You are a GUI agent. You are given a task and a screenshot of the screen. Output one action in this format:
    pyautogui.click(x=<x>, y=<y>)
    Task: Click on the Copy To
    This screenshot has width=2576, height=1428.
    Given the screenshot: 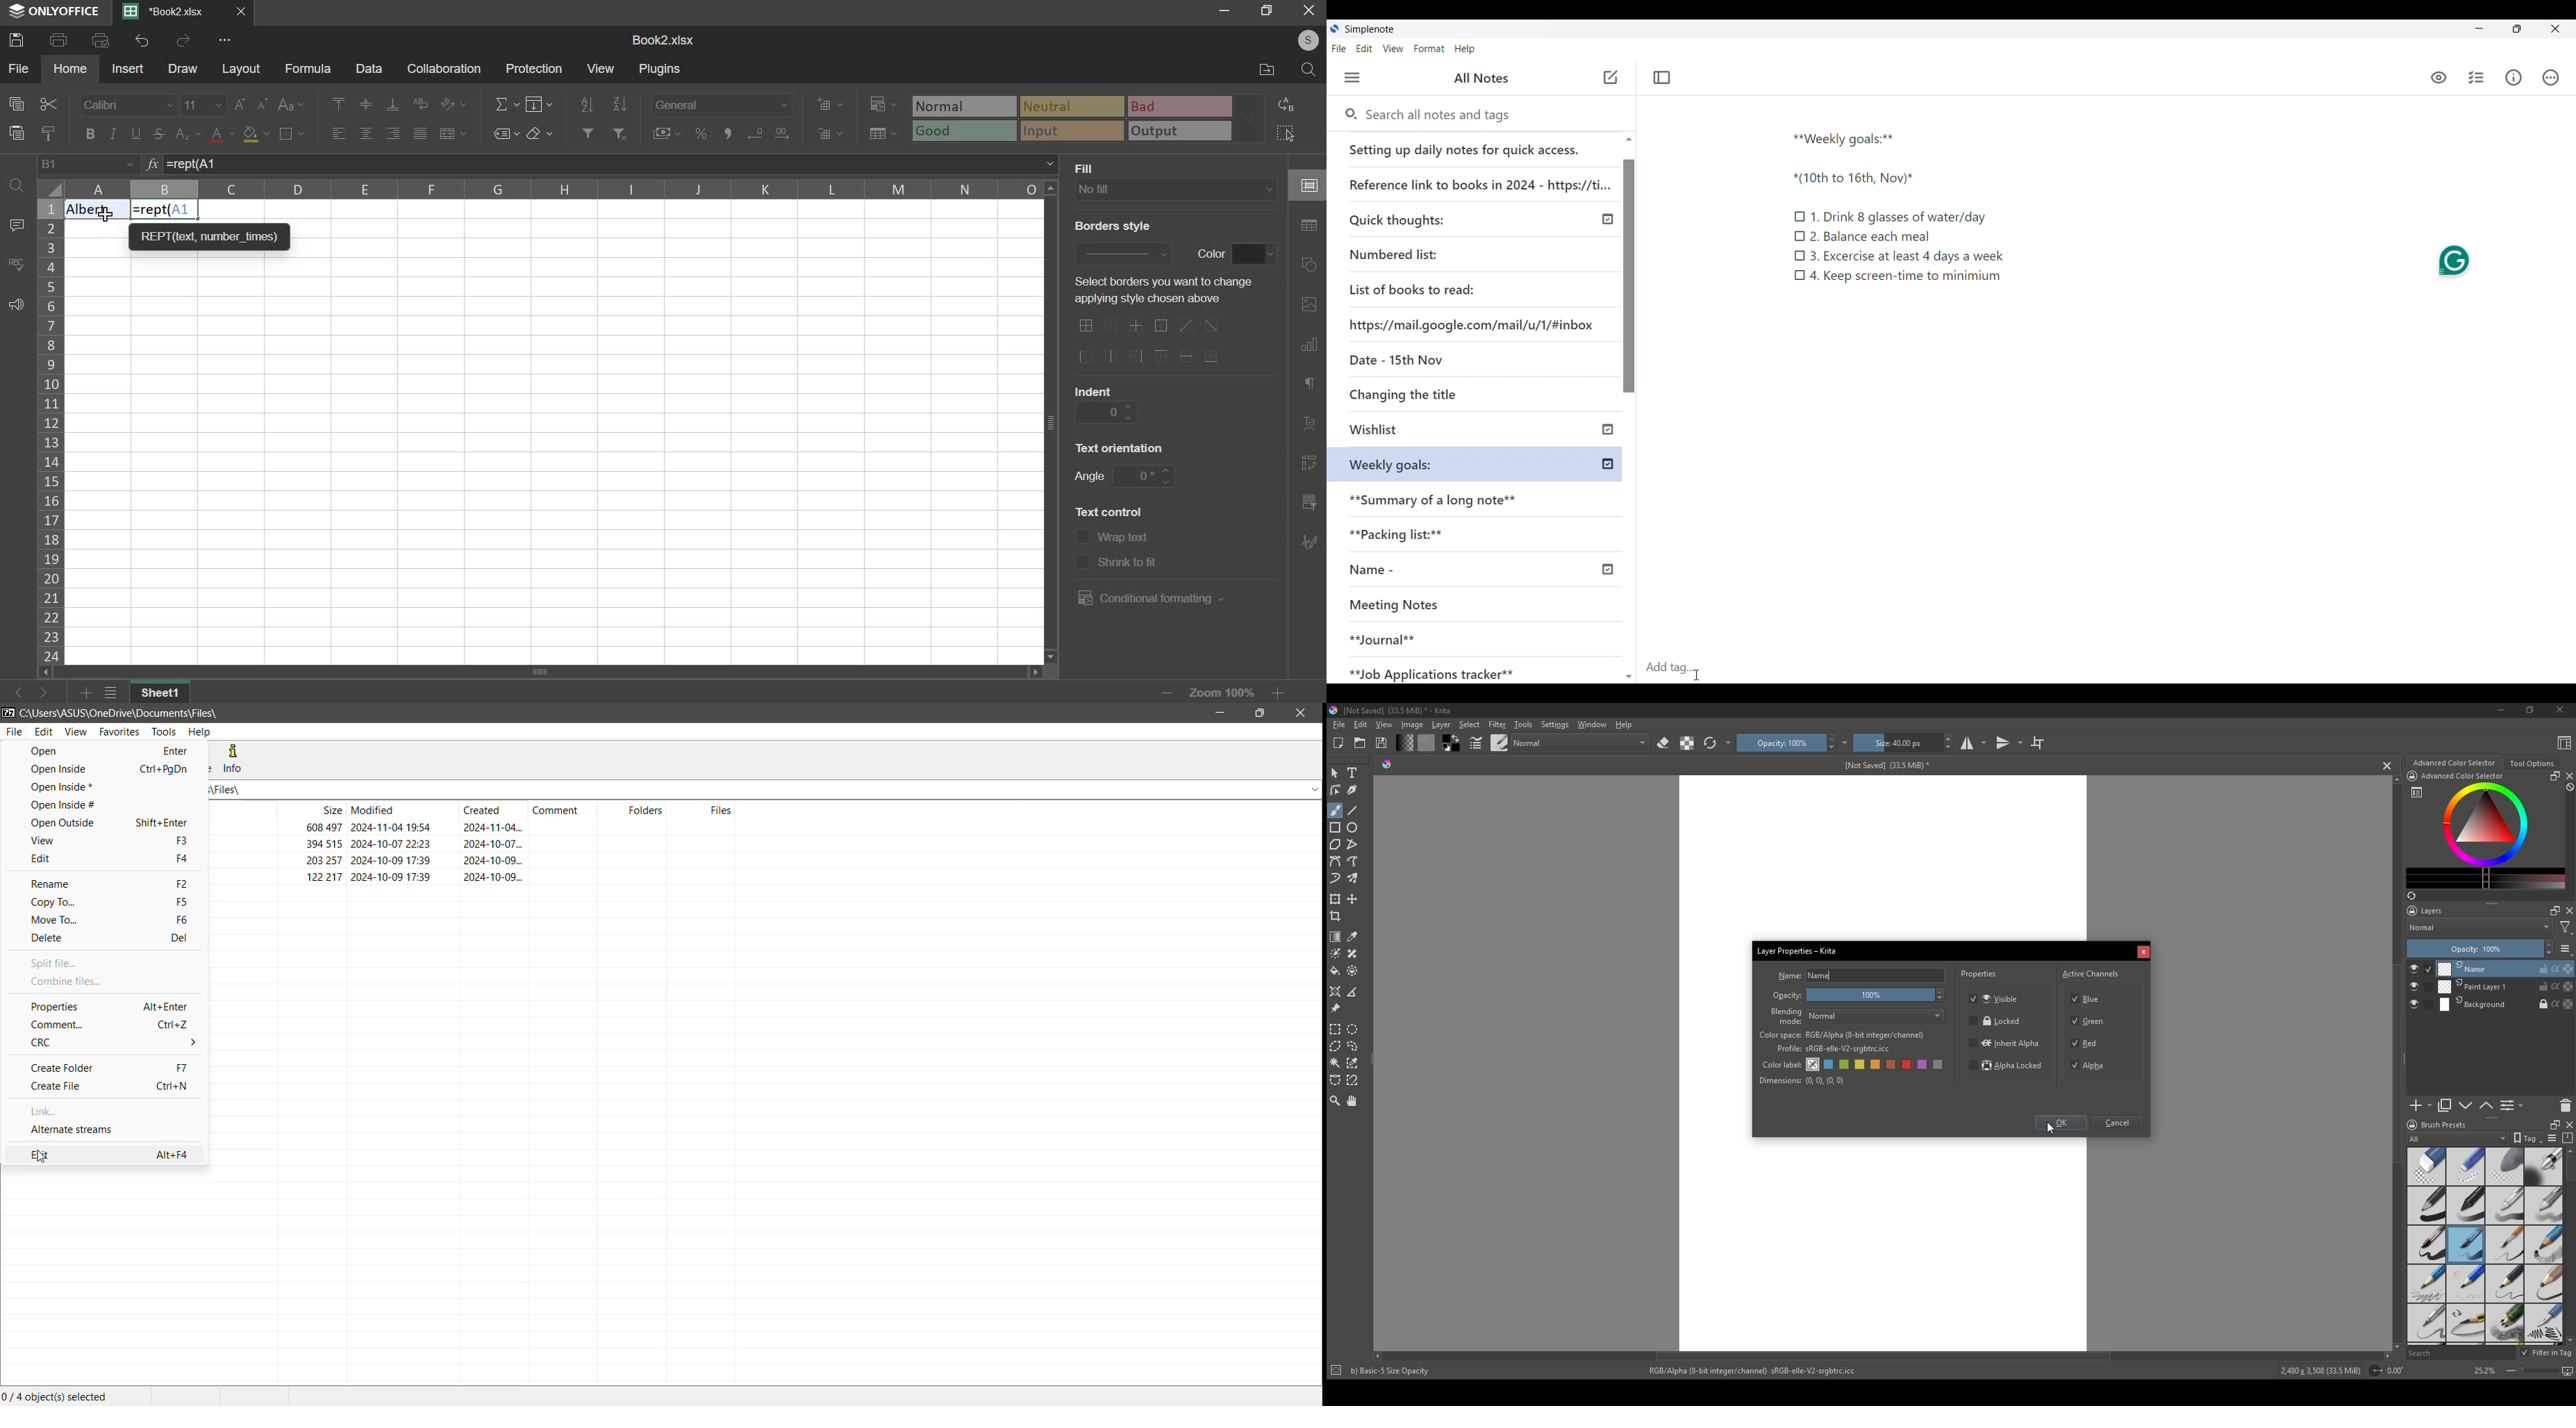 What is the action you would take?
    pyautogui.click(x=109, y=901)
    